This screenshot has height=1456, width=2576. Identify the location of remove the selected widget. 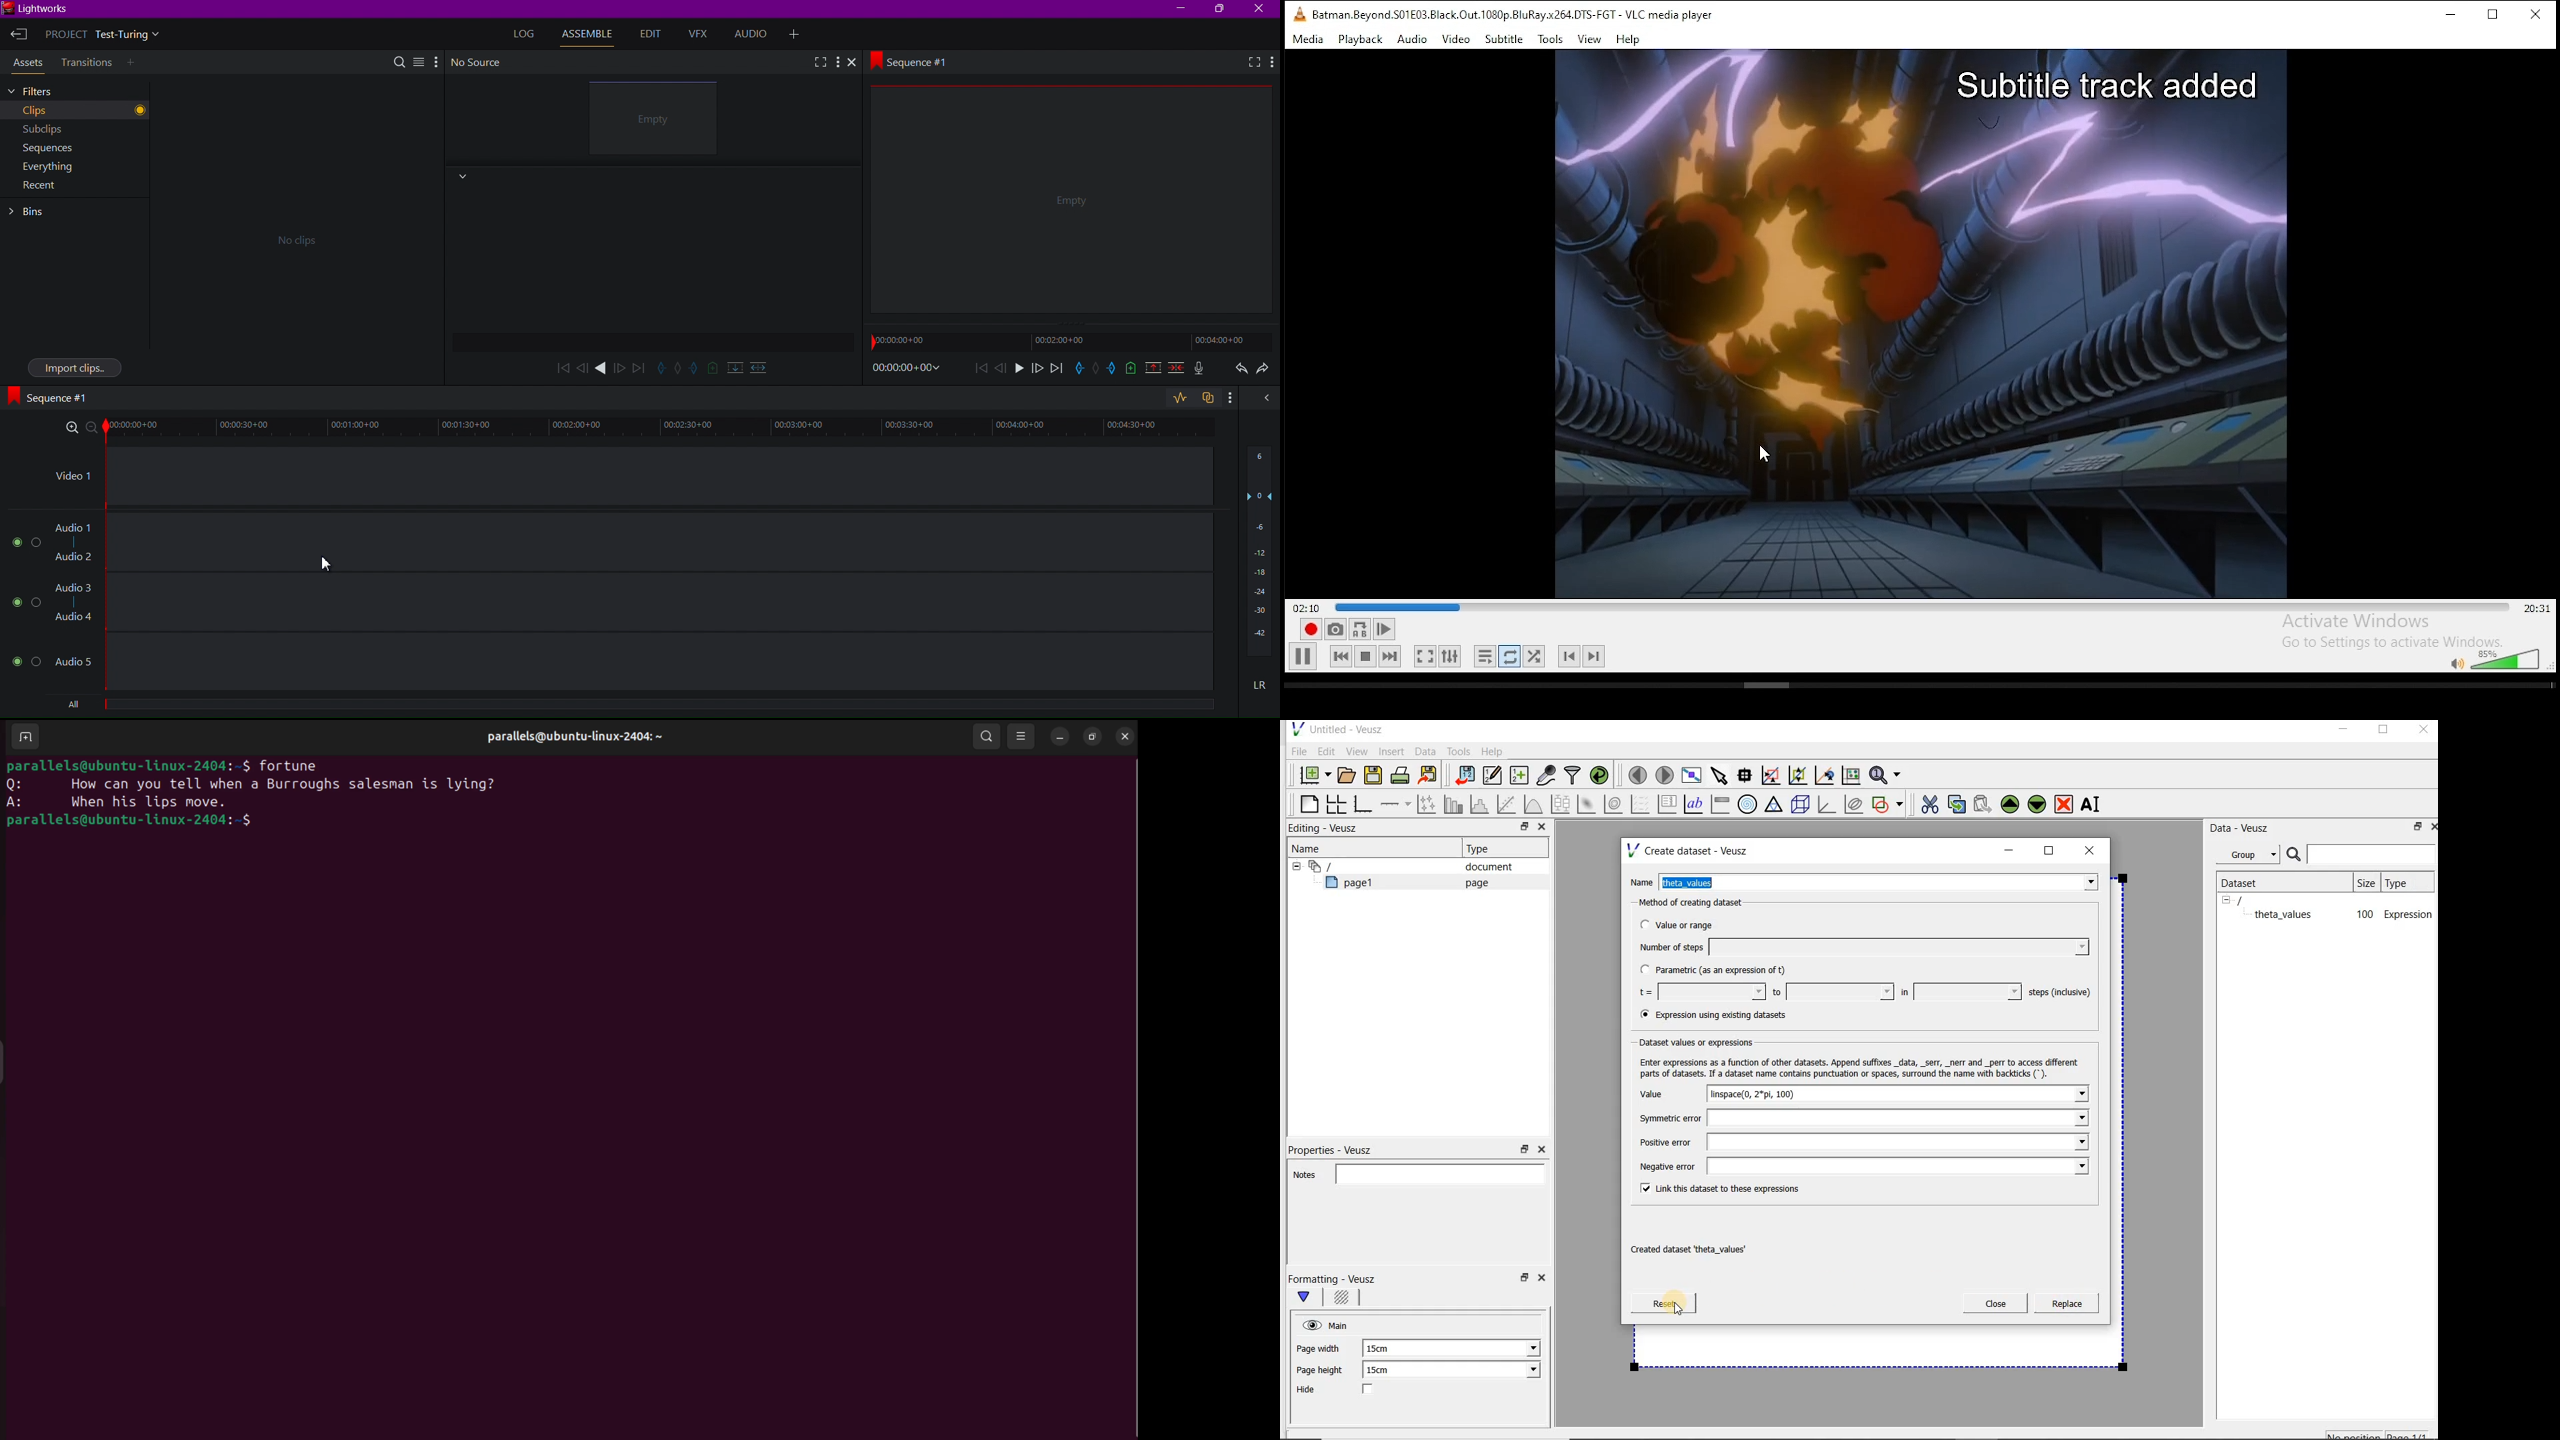
(2065, 803).